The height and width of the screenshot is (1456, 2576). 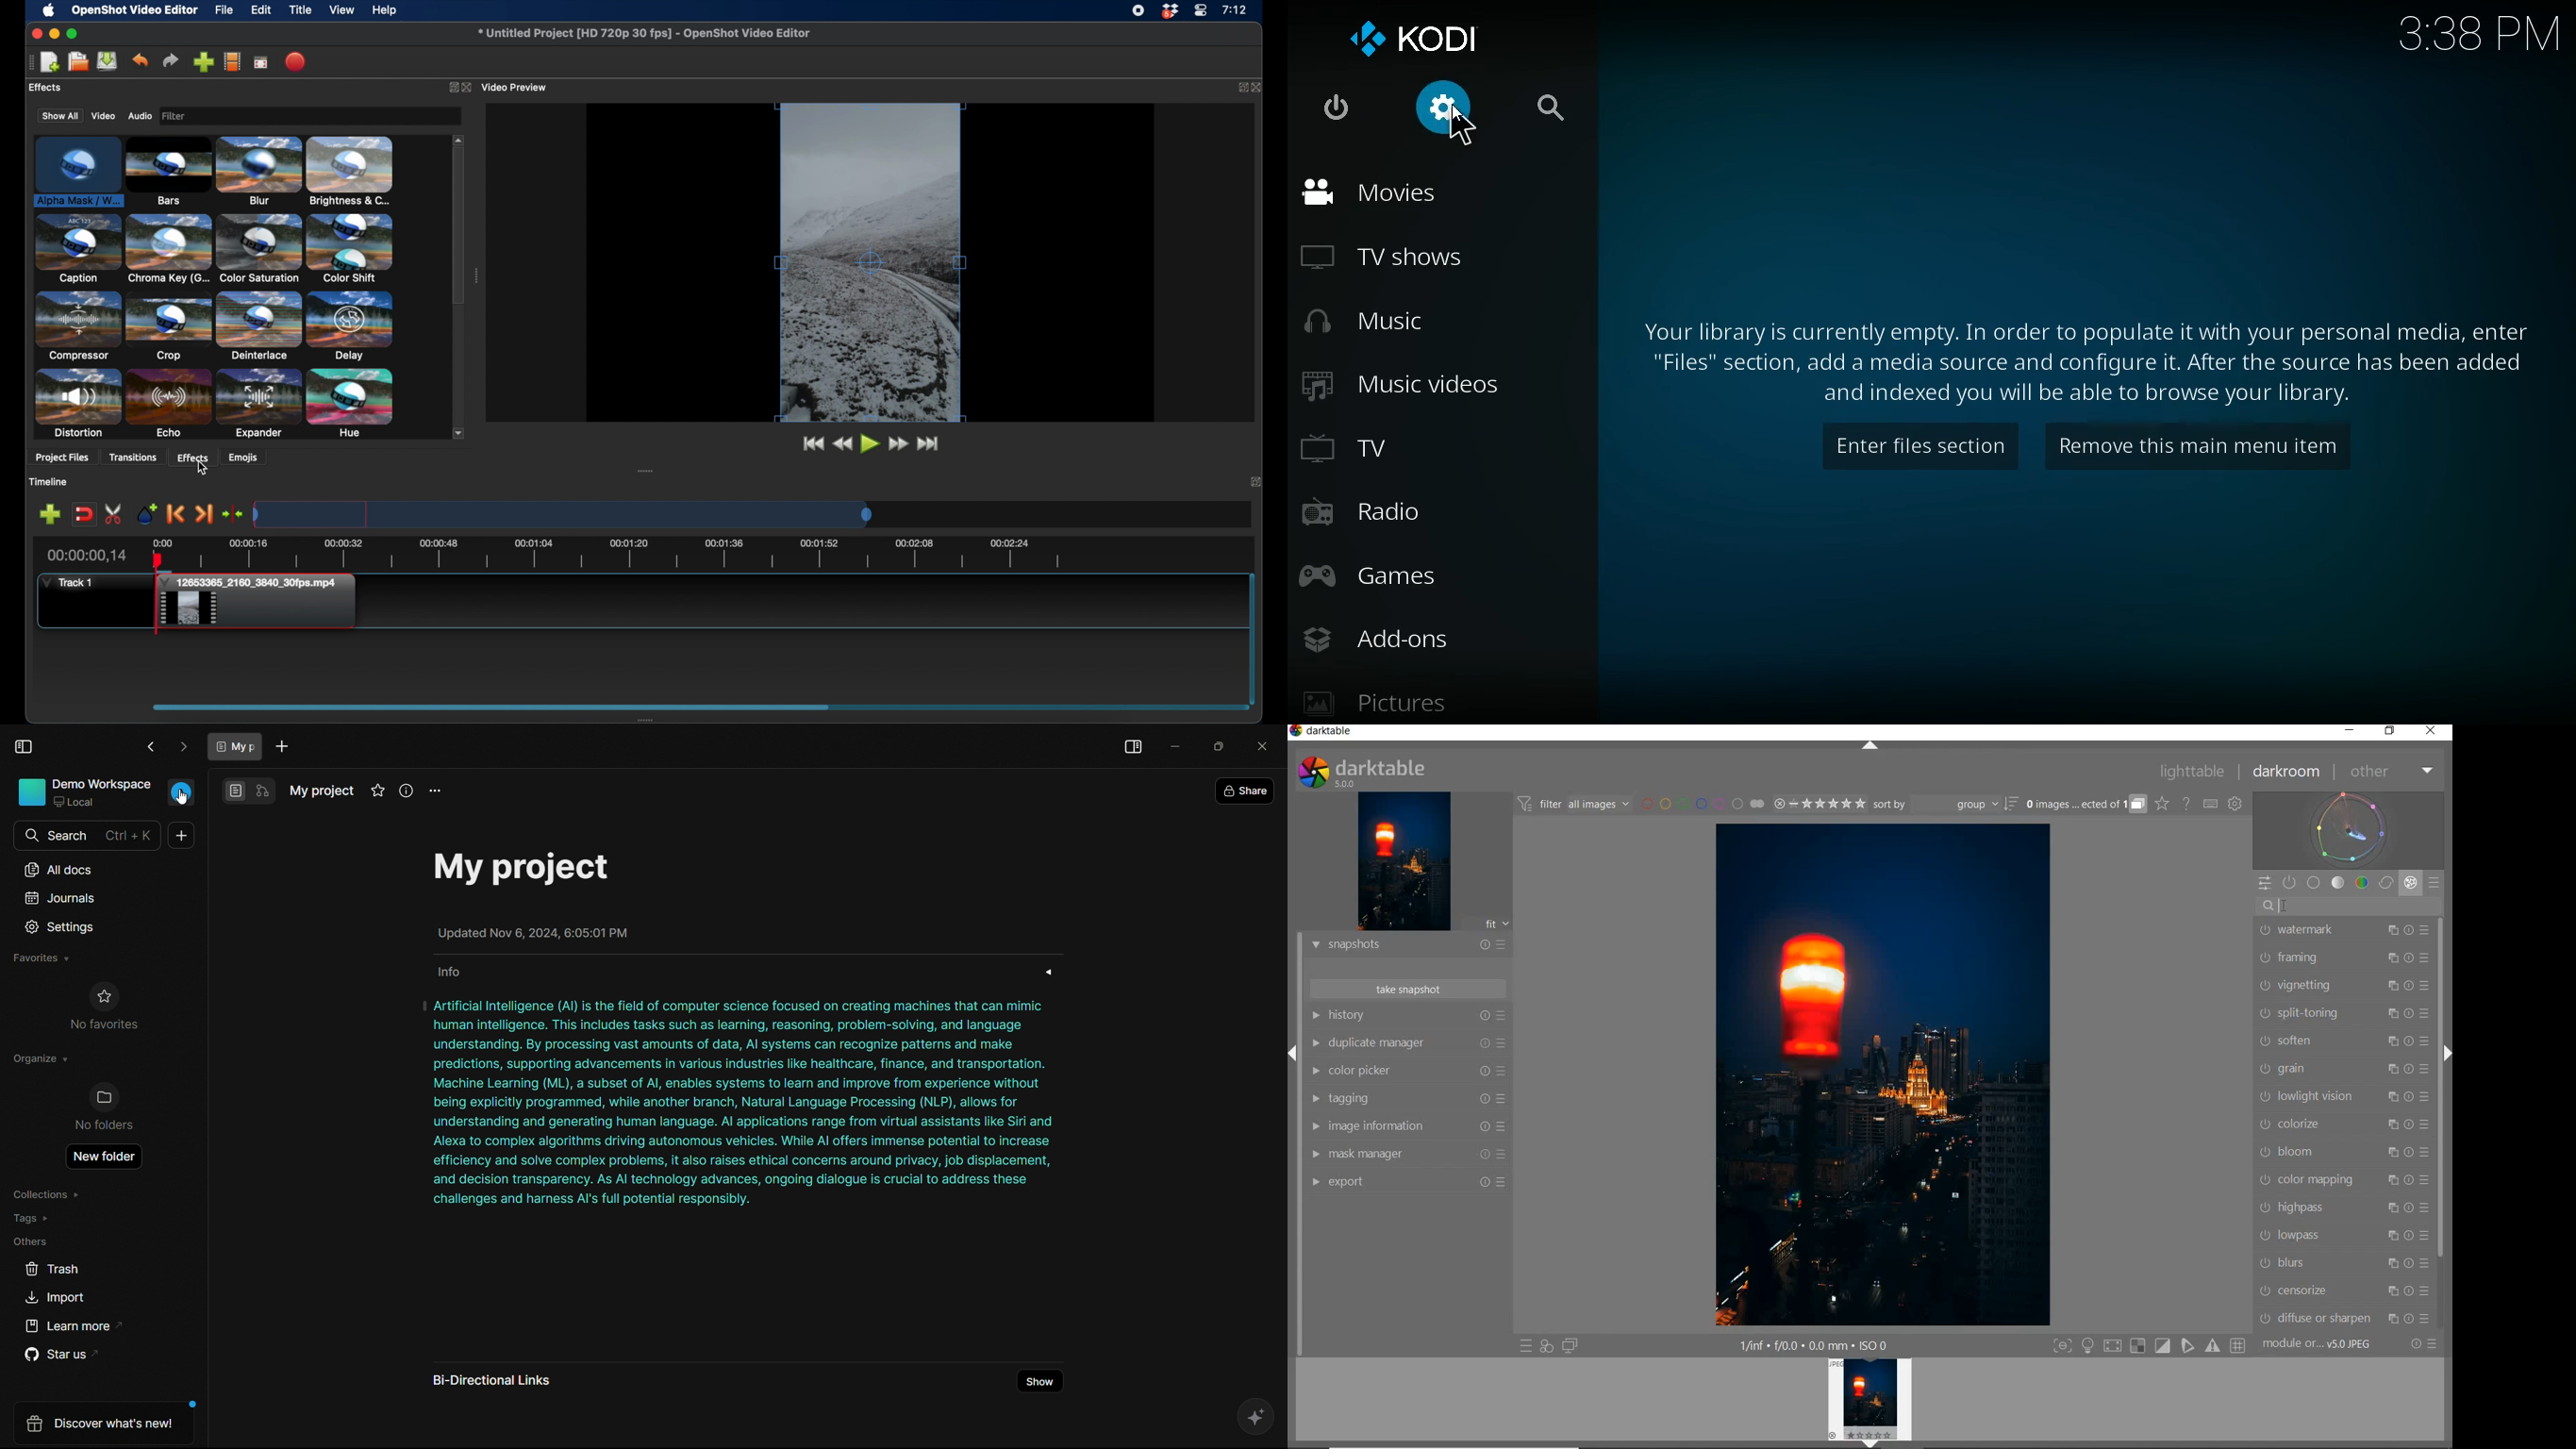 I want to click on MASK MANAGER, so click(x=1380, y=1154).